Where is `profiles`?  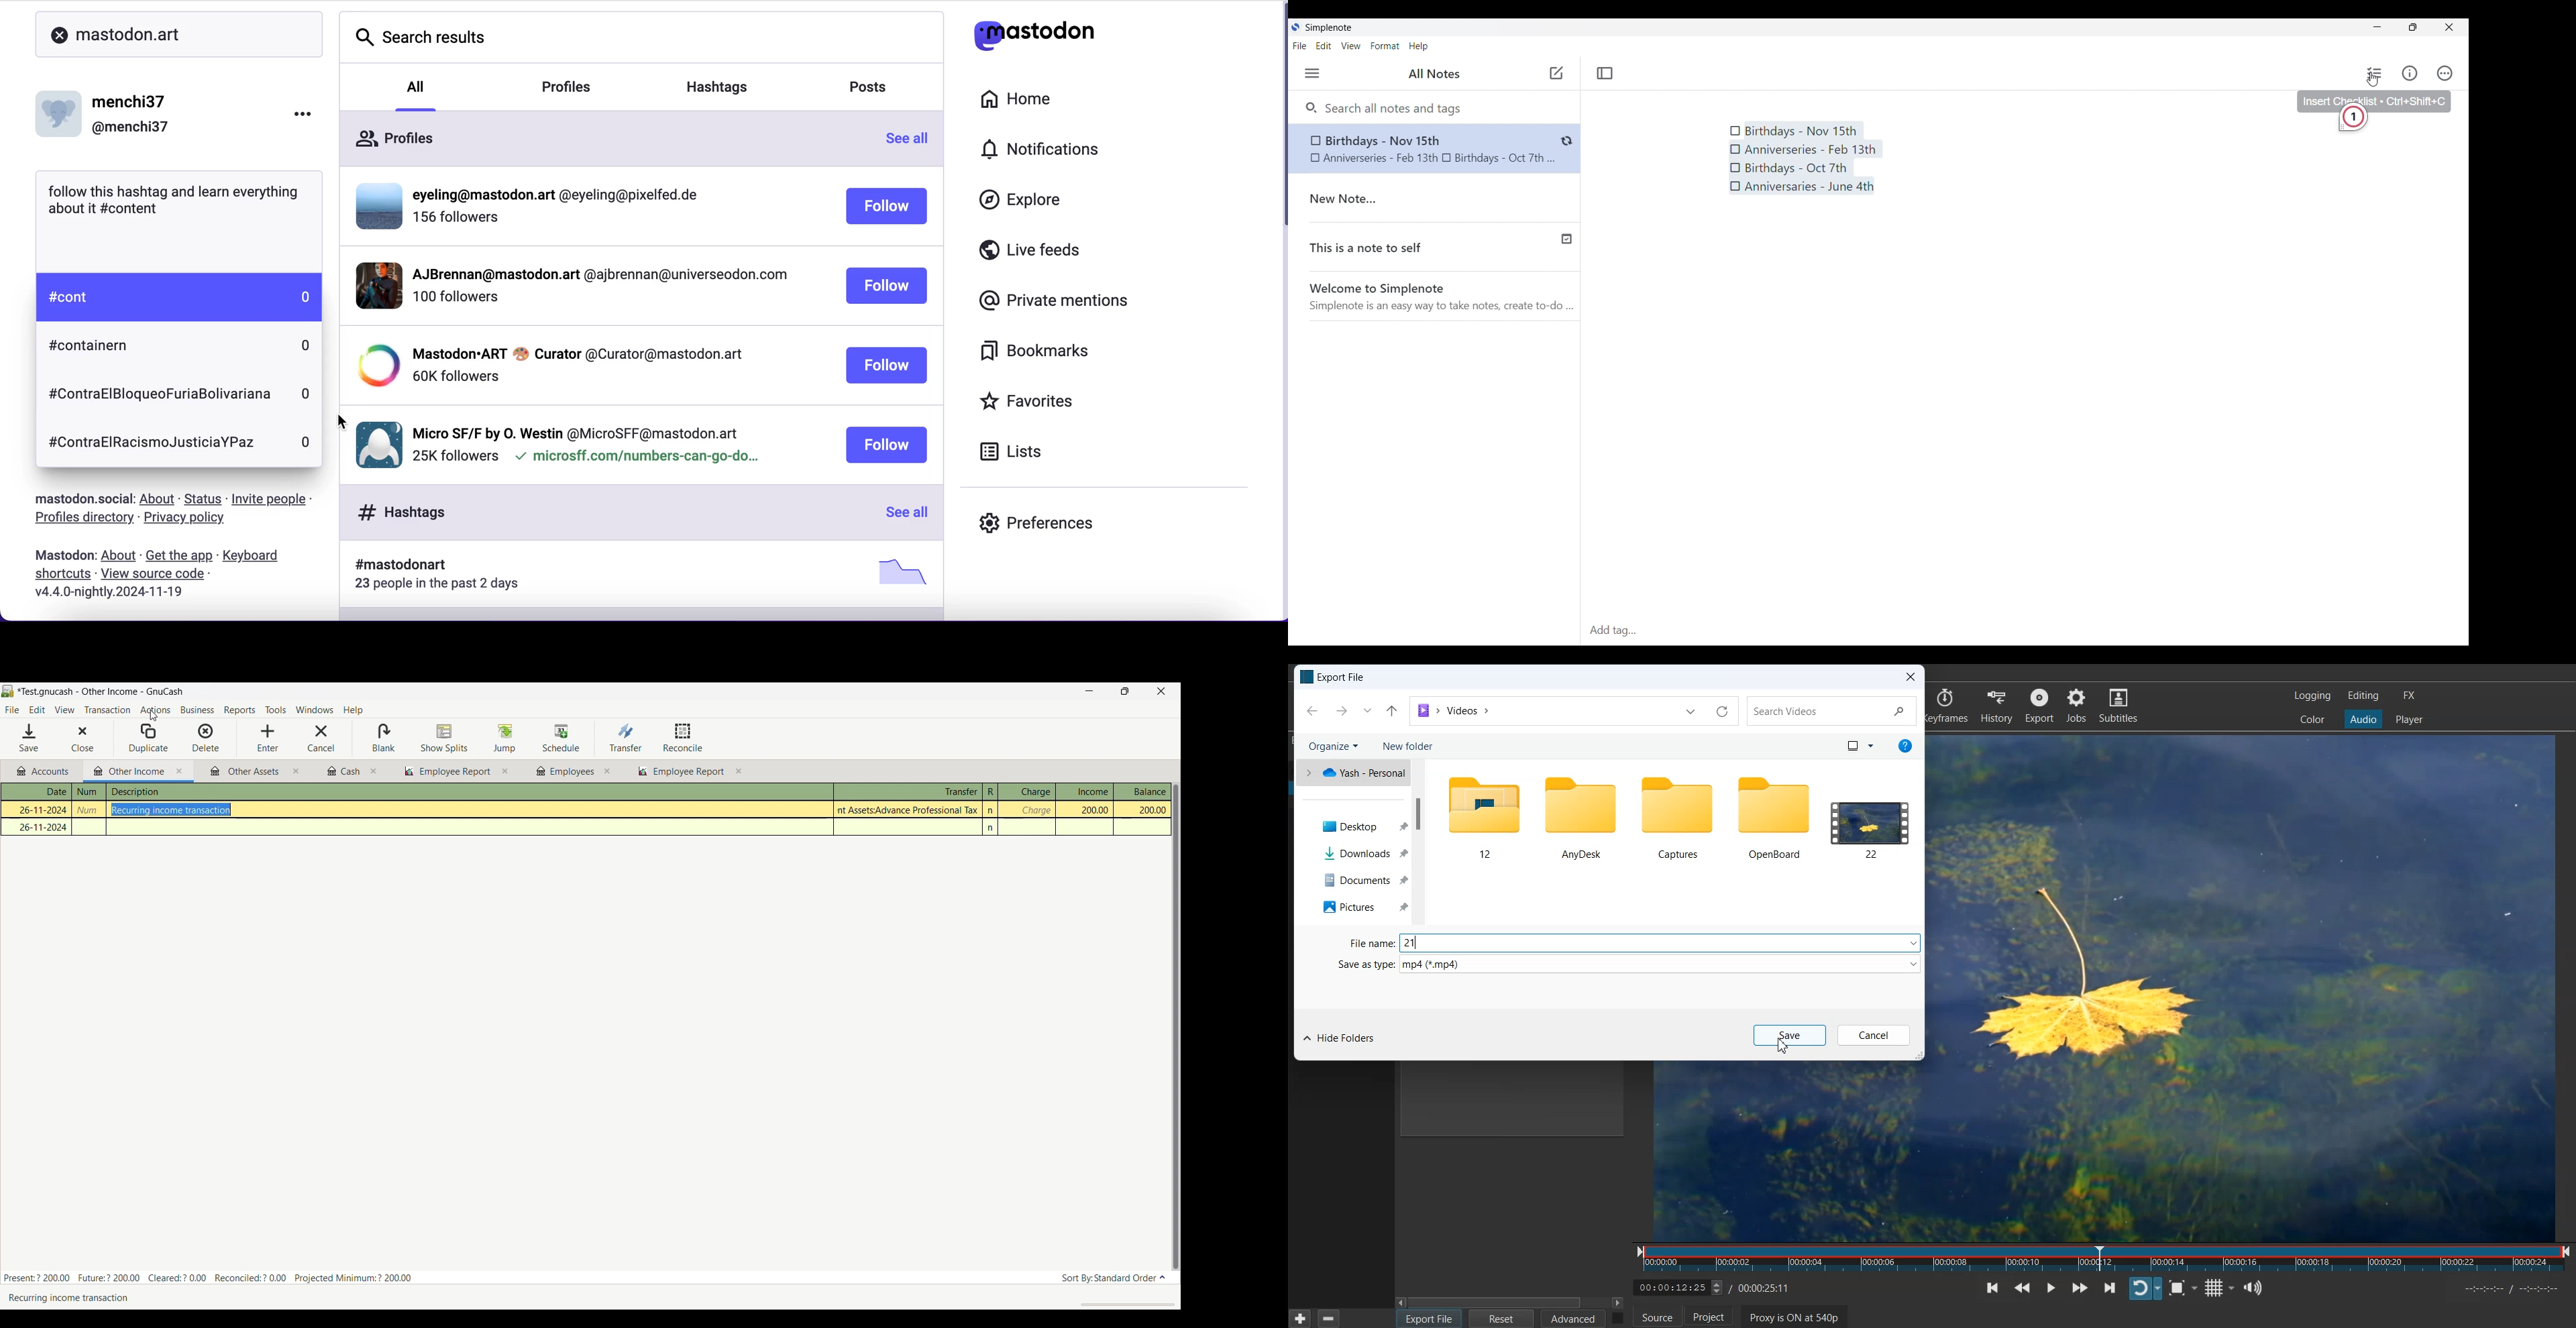
profiles is located at coordinates (582, 88).